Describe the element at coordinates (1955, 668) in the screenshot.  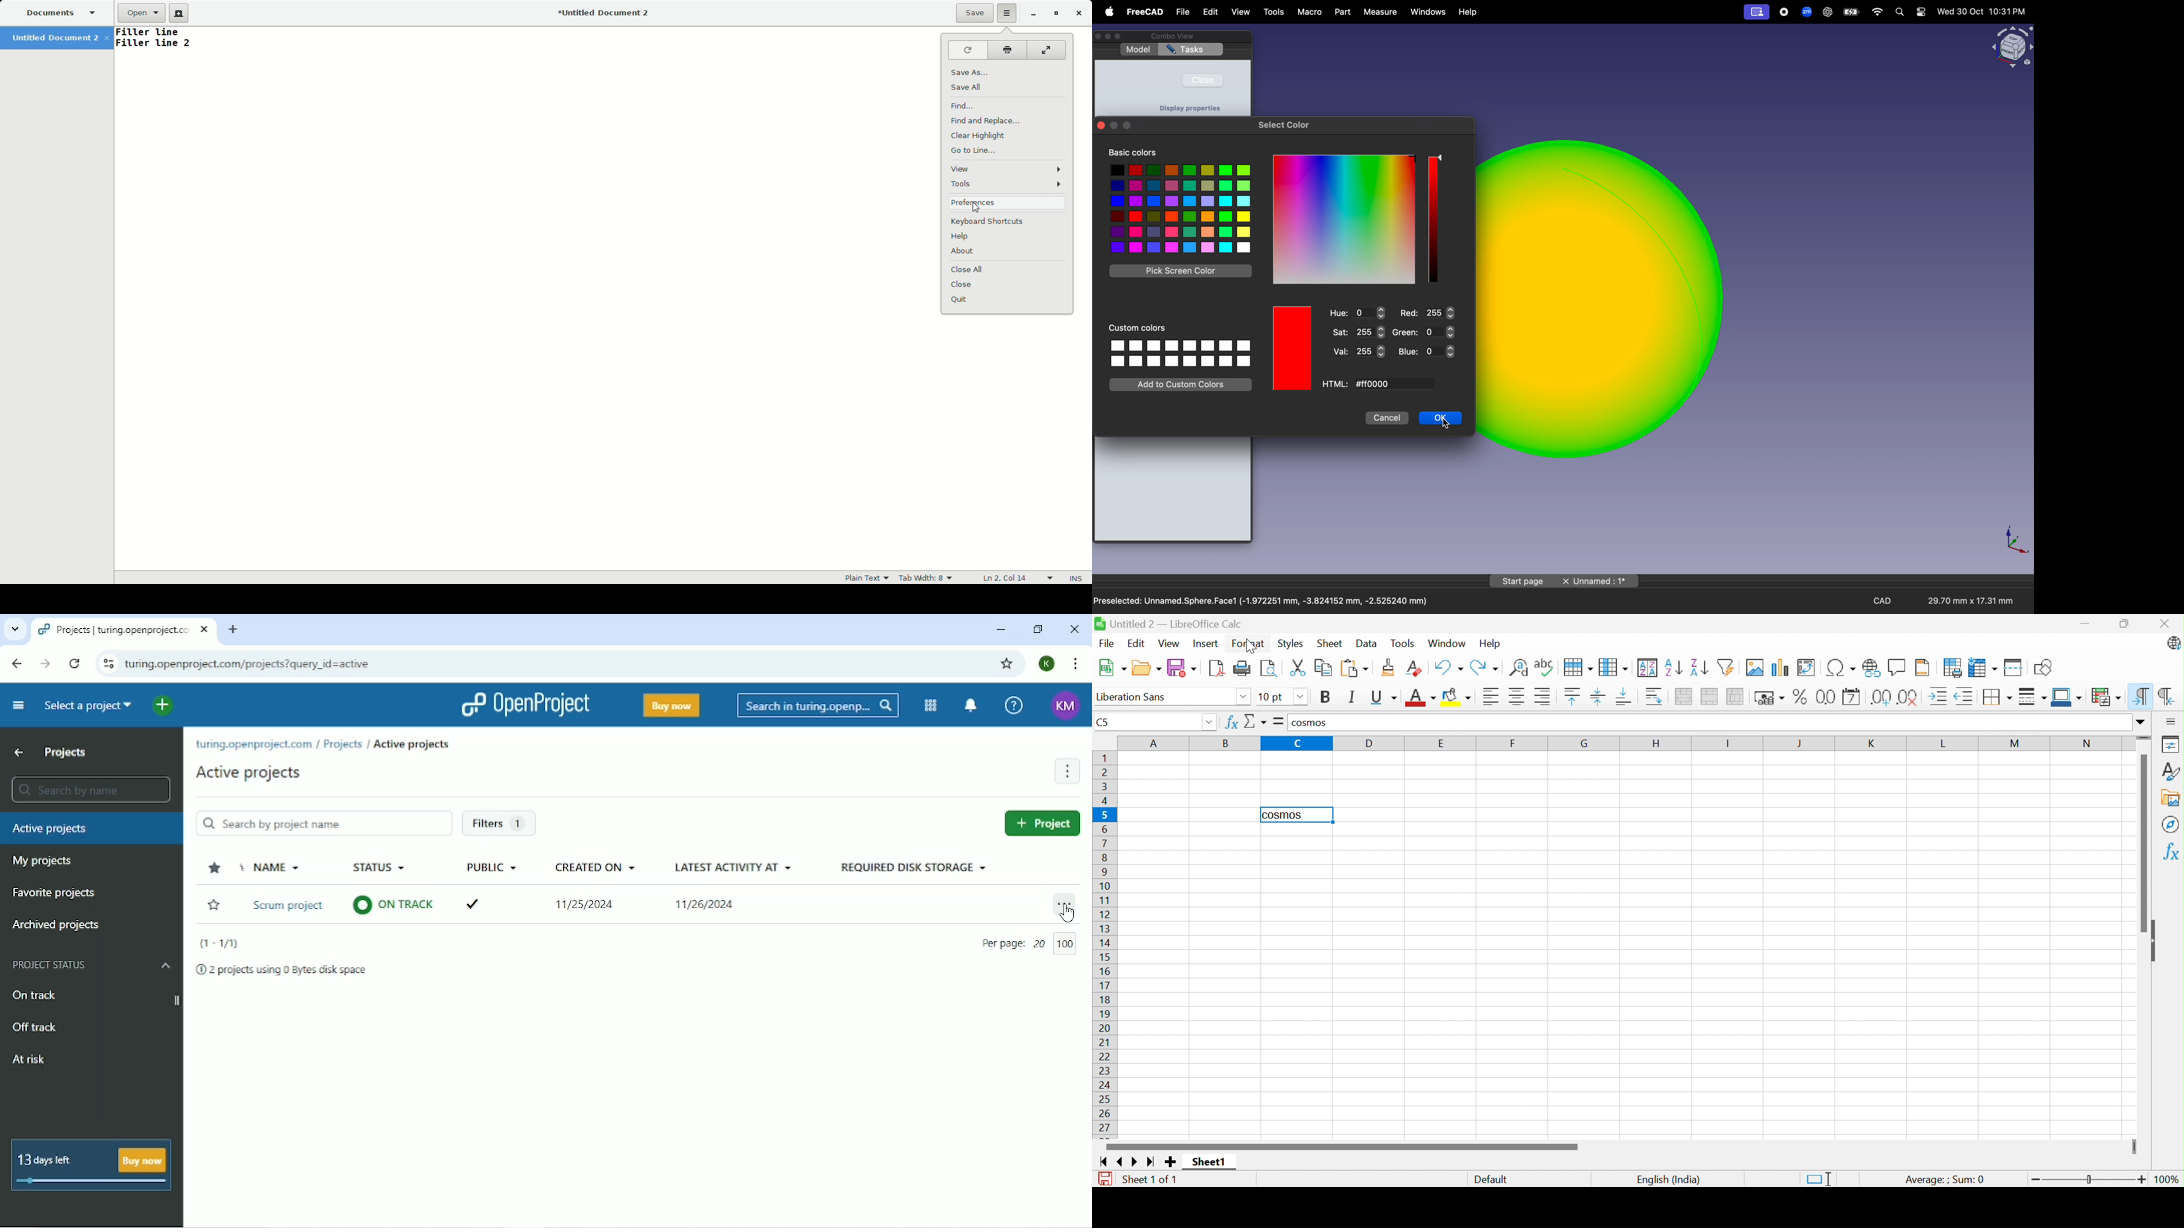
I see `Define print area` at that location.